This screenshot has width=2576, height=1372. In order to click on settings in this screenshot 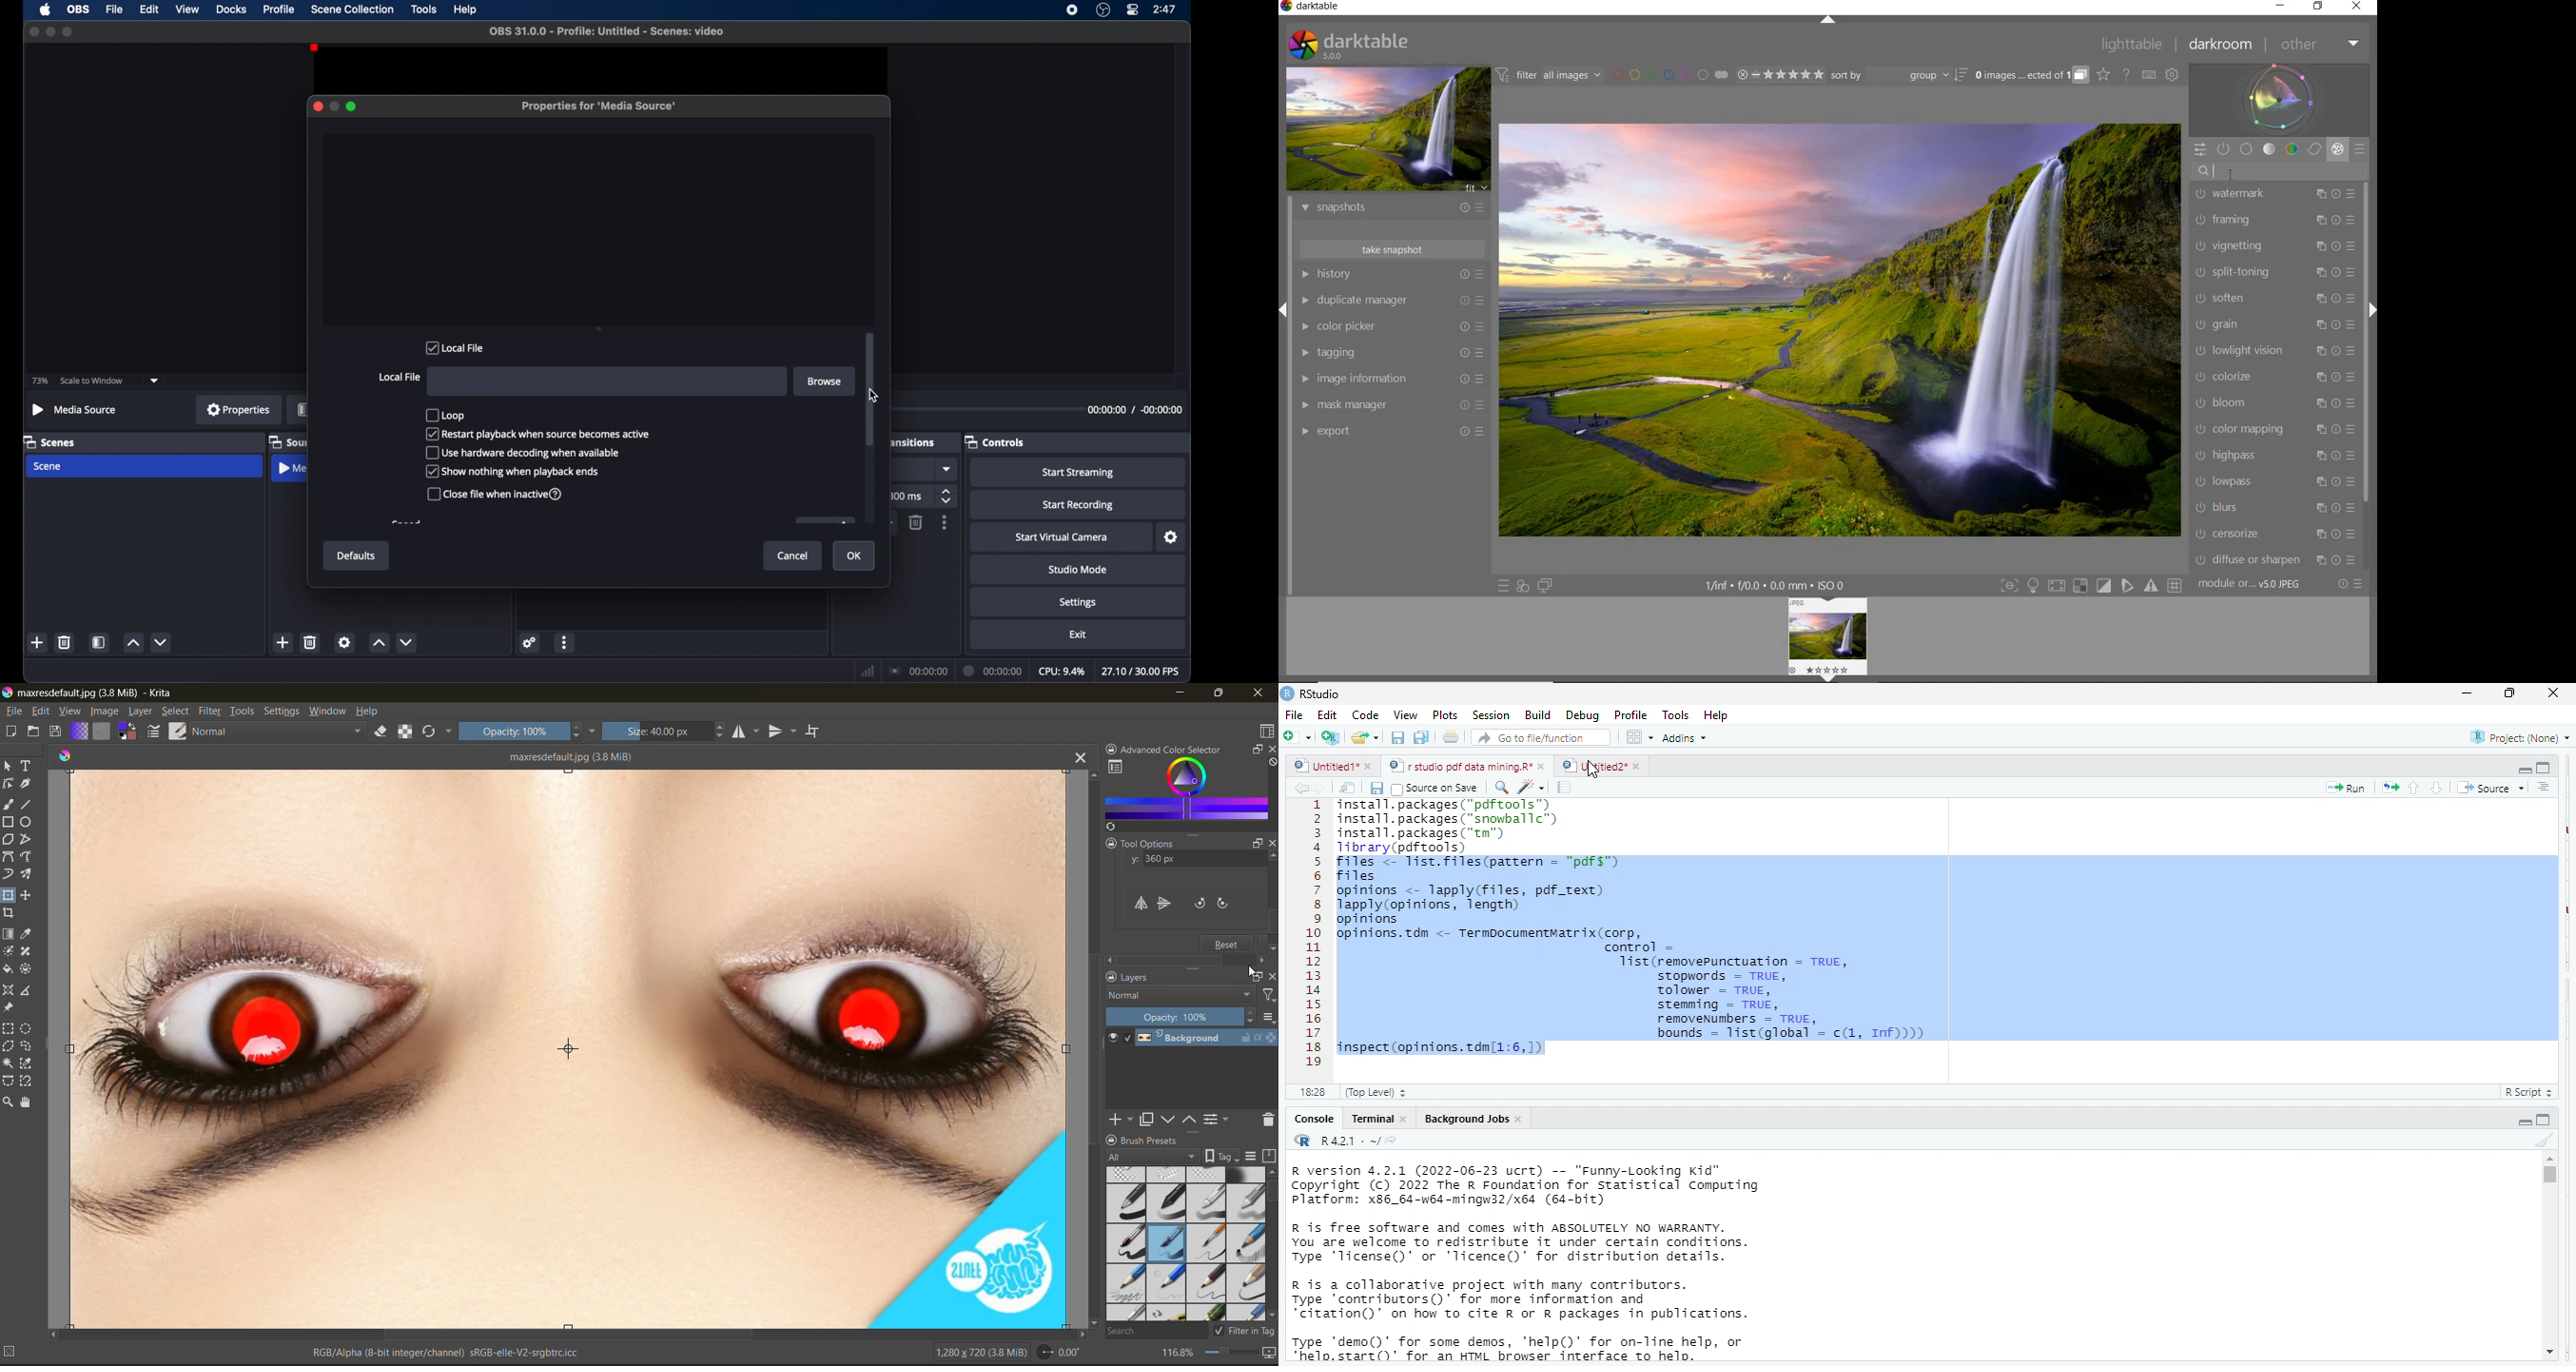, I will do `click(283, 711)`.